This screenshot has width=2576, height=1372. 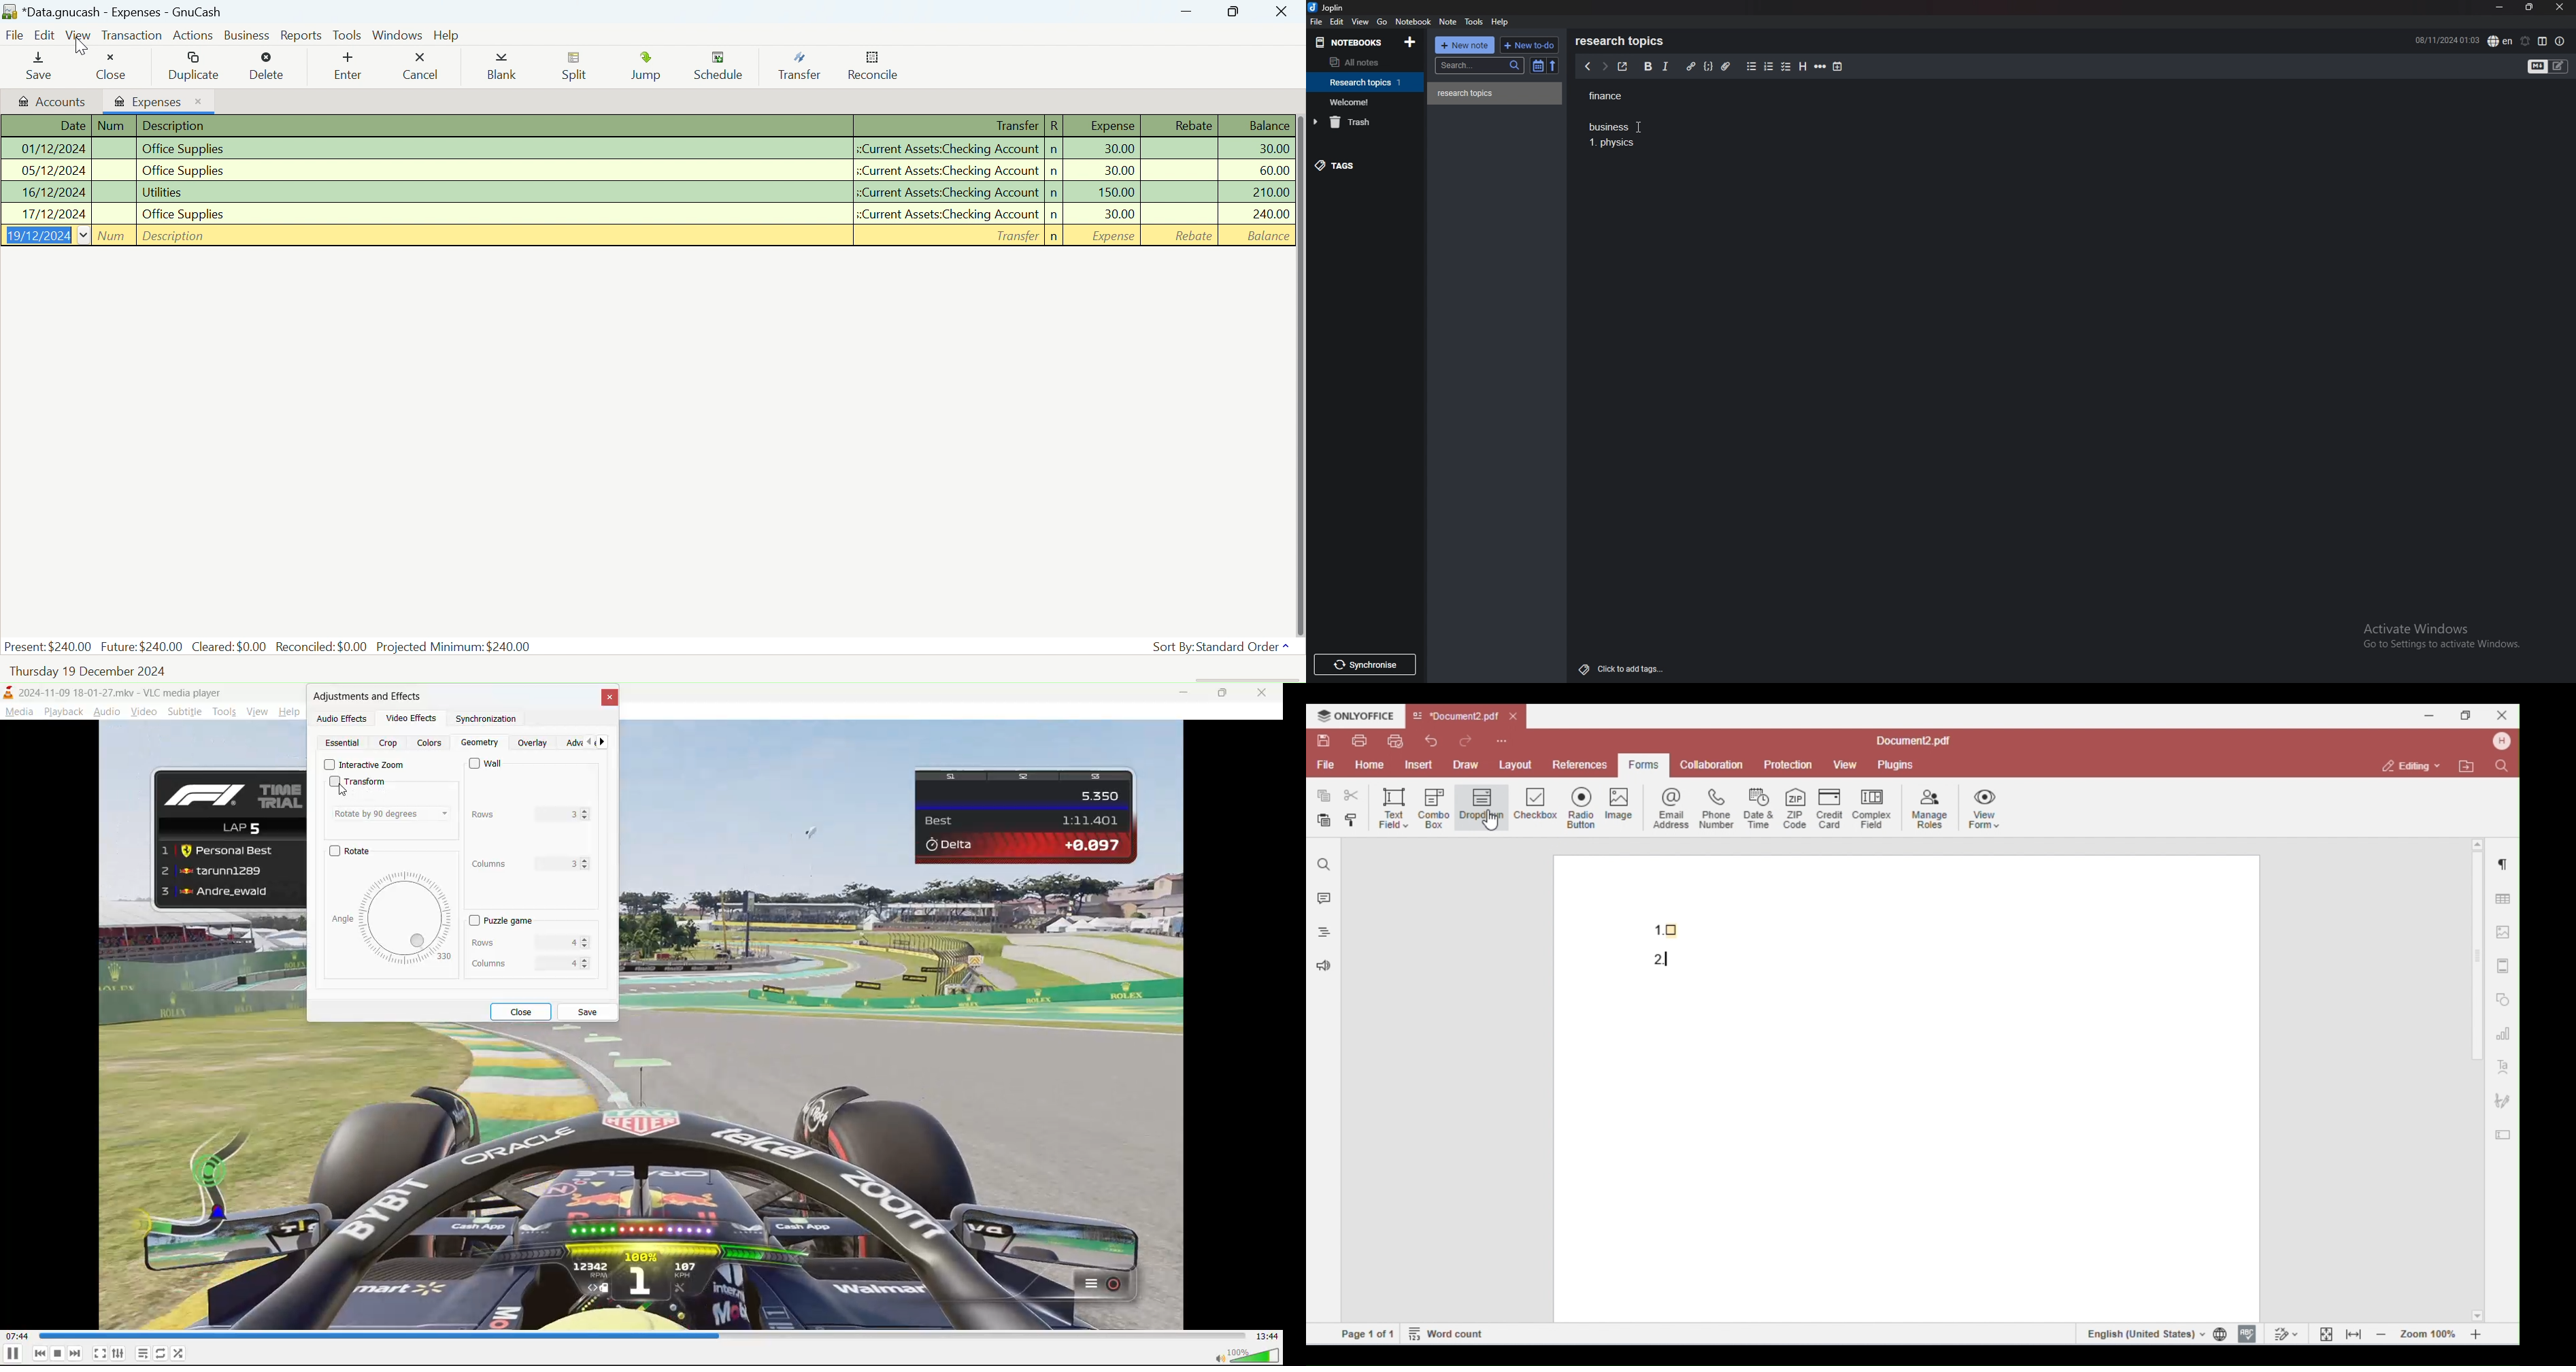 I want to click on add time, so click(x=1838, y=66).